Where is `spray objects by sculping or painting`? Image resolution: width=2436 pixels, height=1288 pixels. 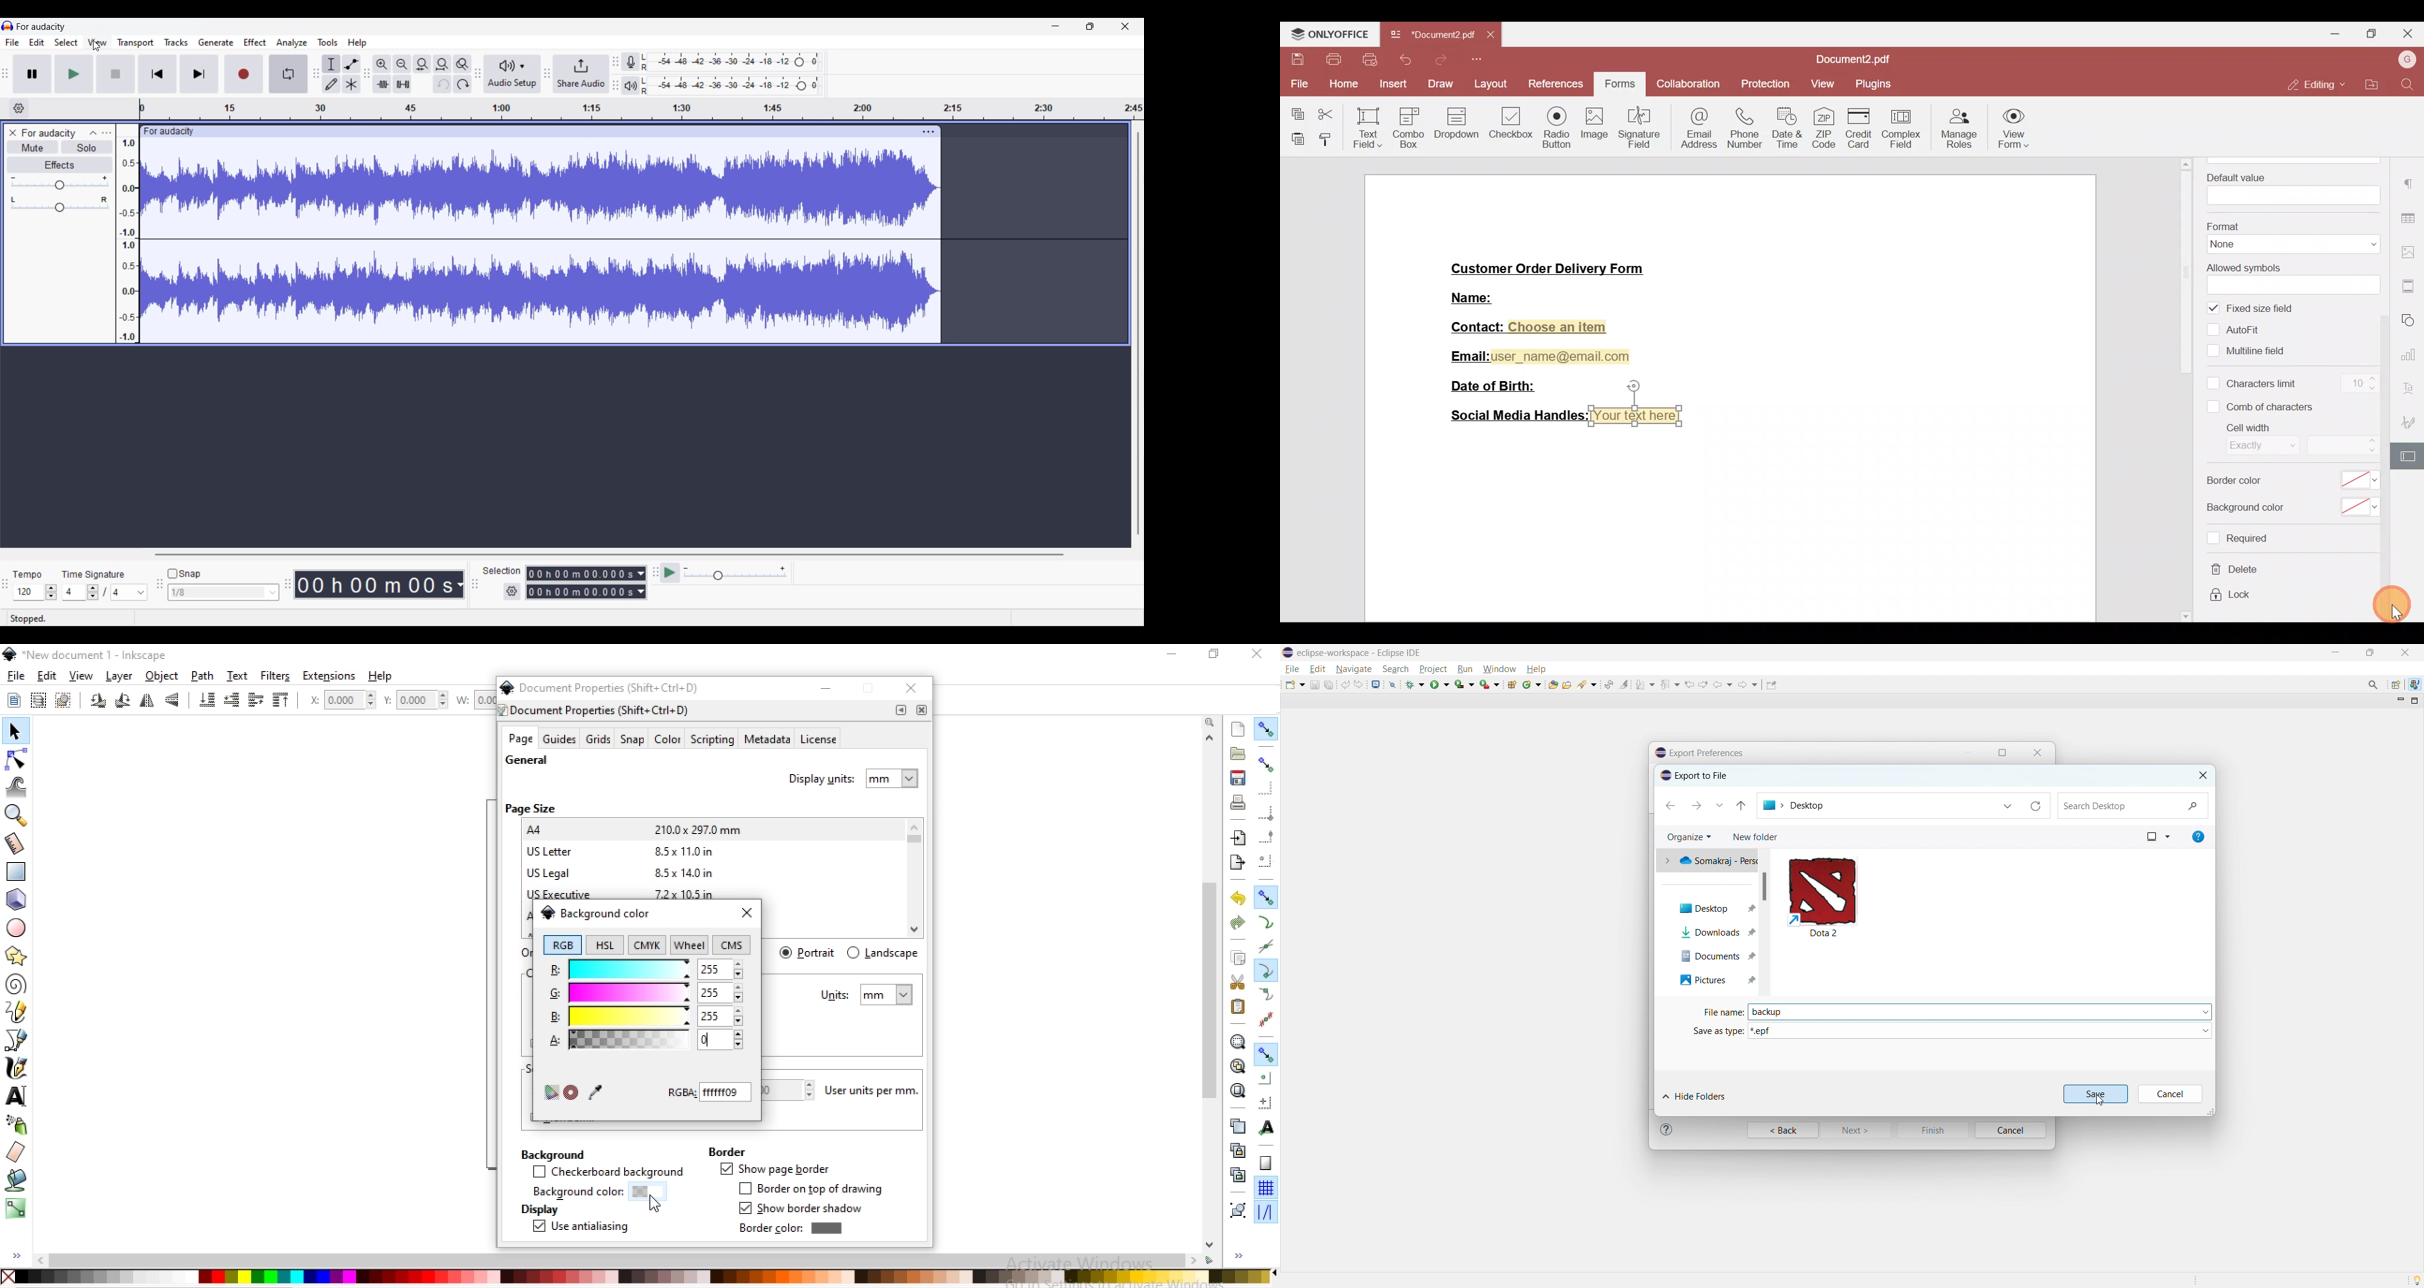
spray objects by sculping or painting is located at coordinates (21, 1124).